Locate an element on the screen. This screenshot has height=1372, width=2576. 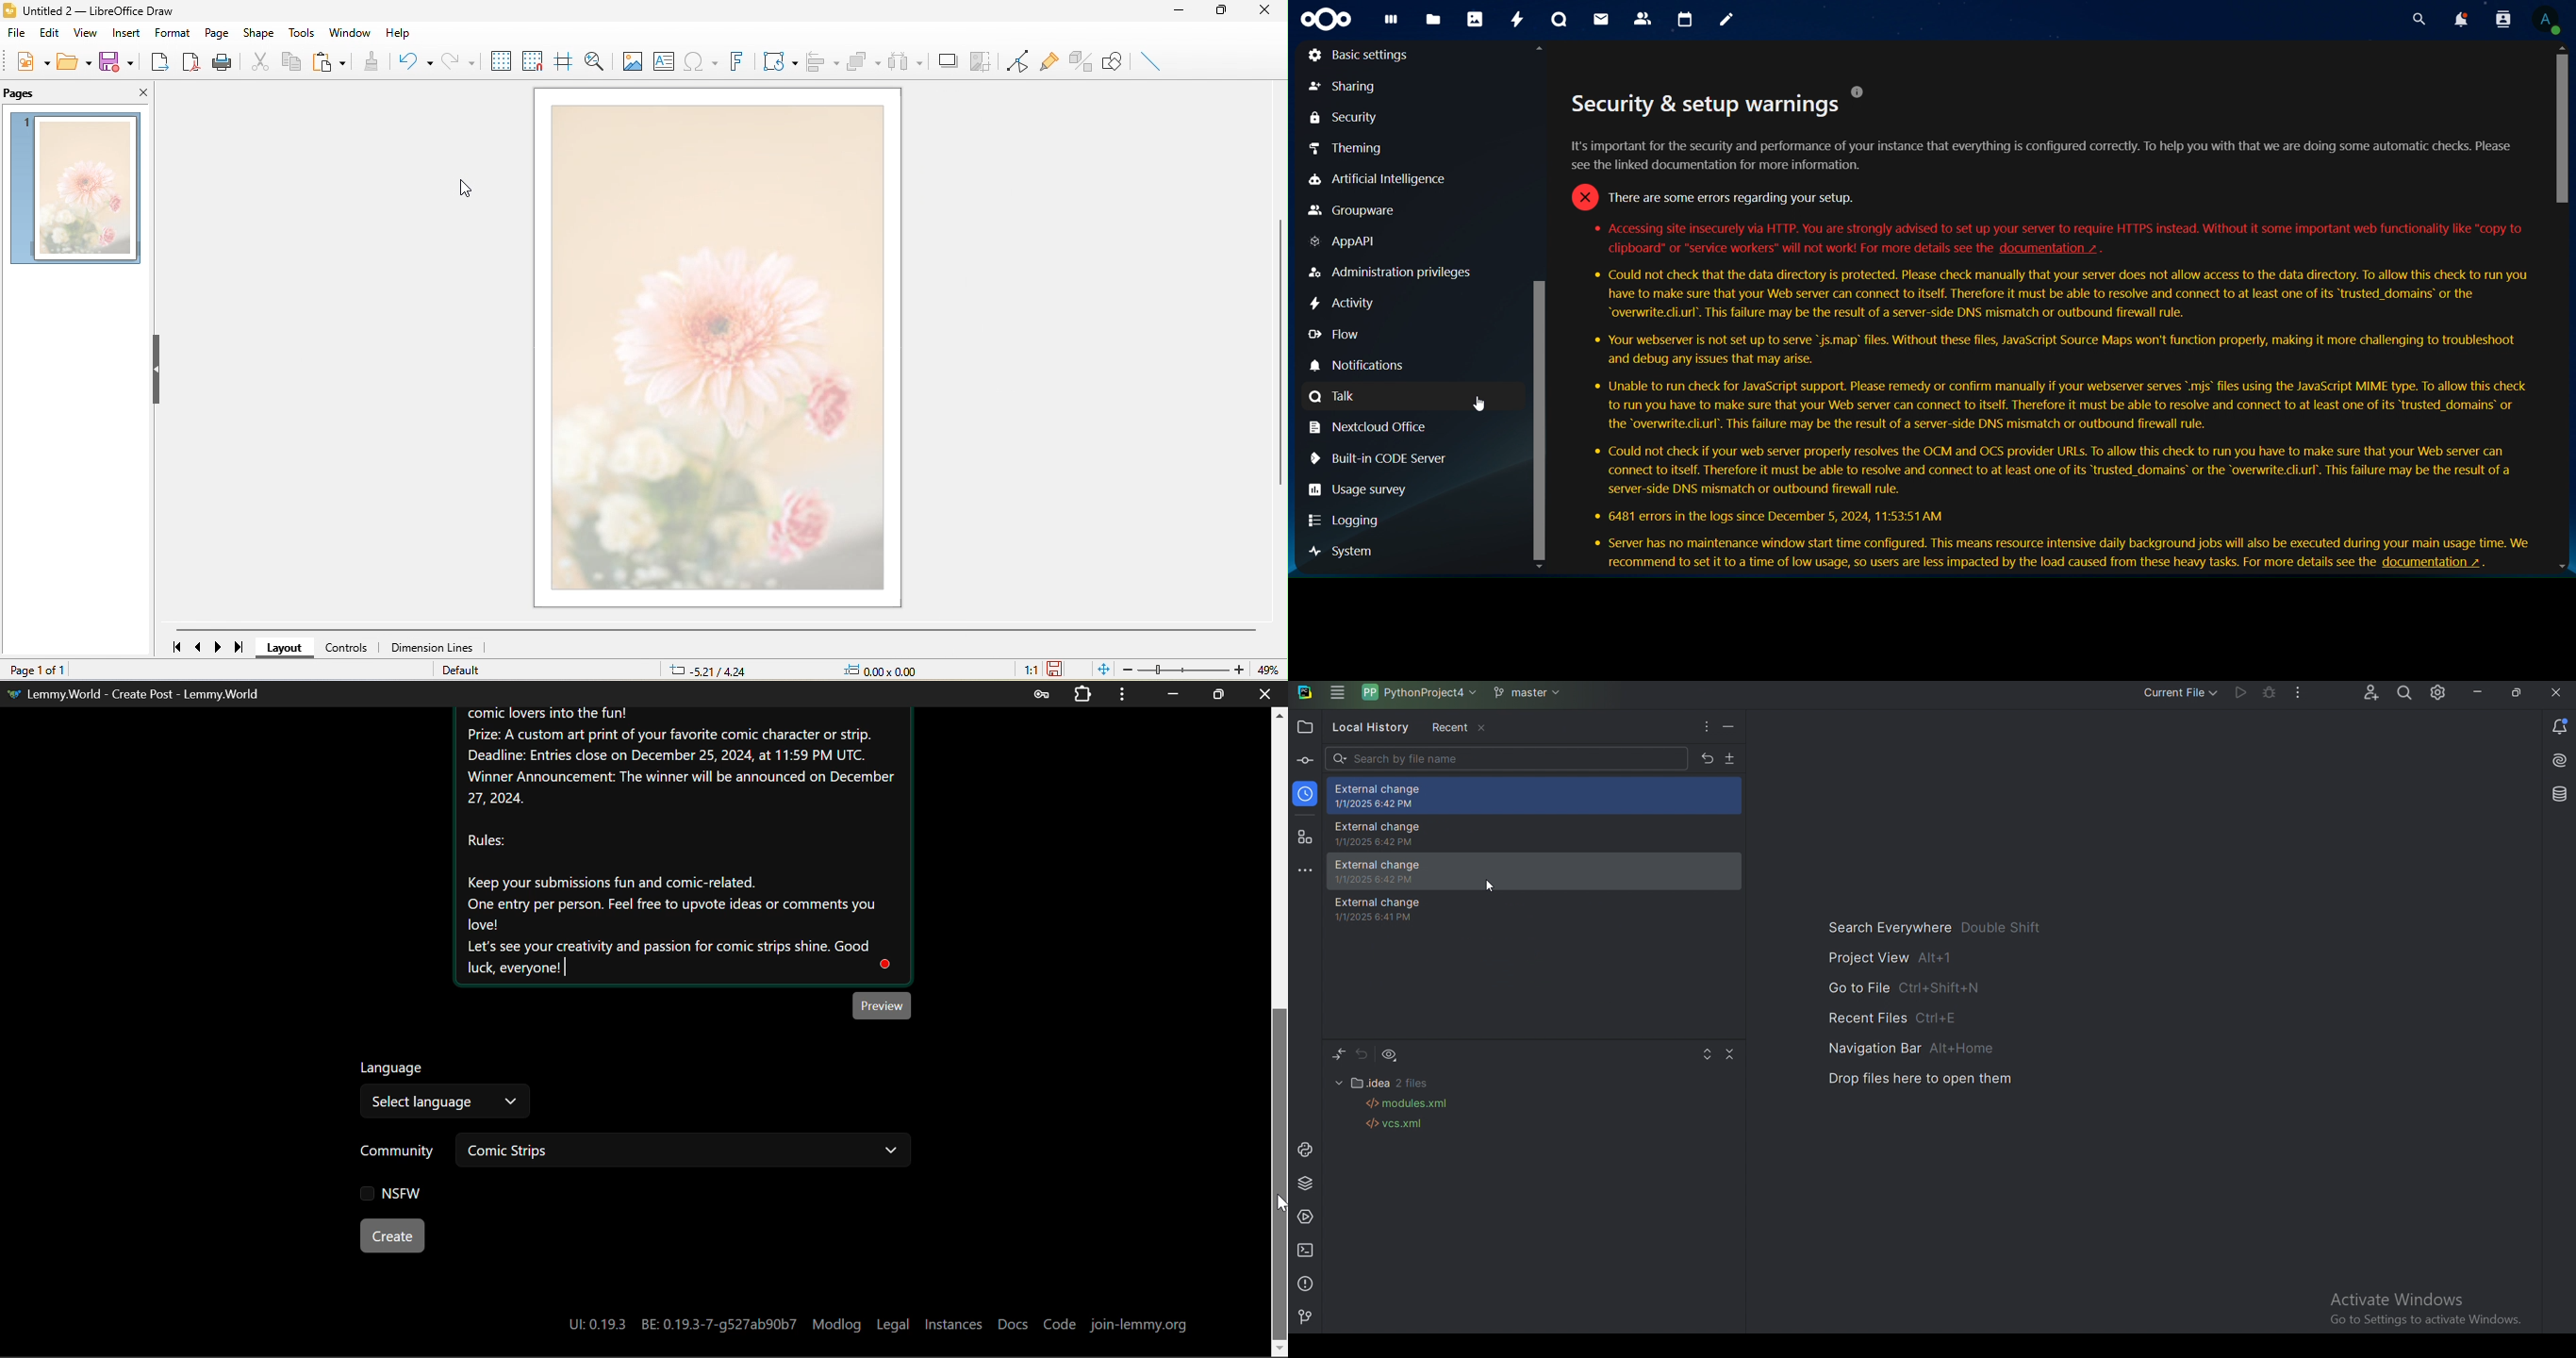
Git is located at coordinates (1307, 1317).